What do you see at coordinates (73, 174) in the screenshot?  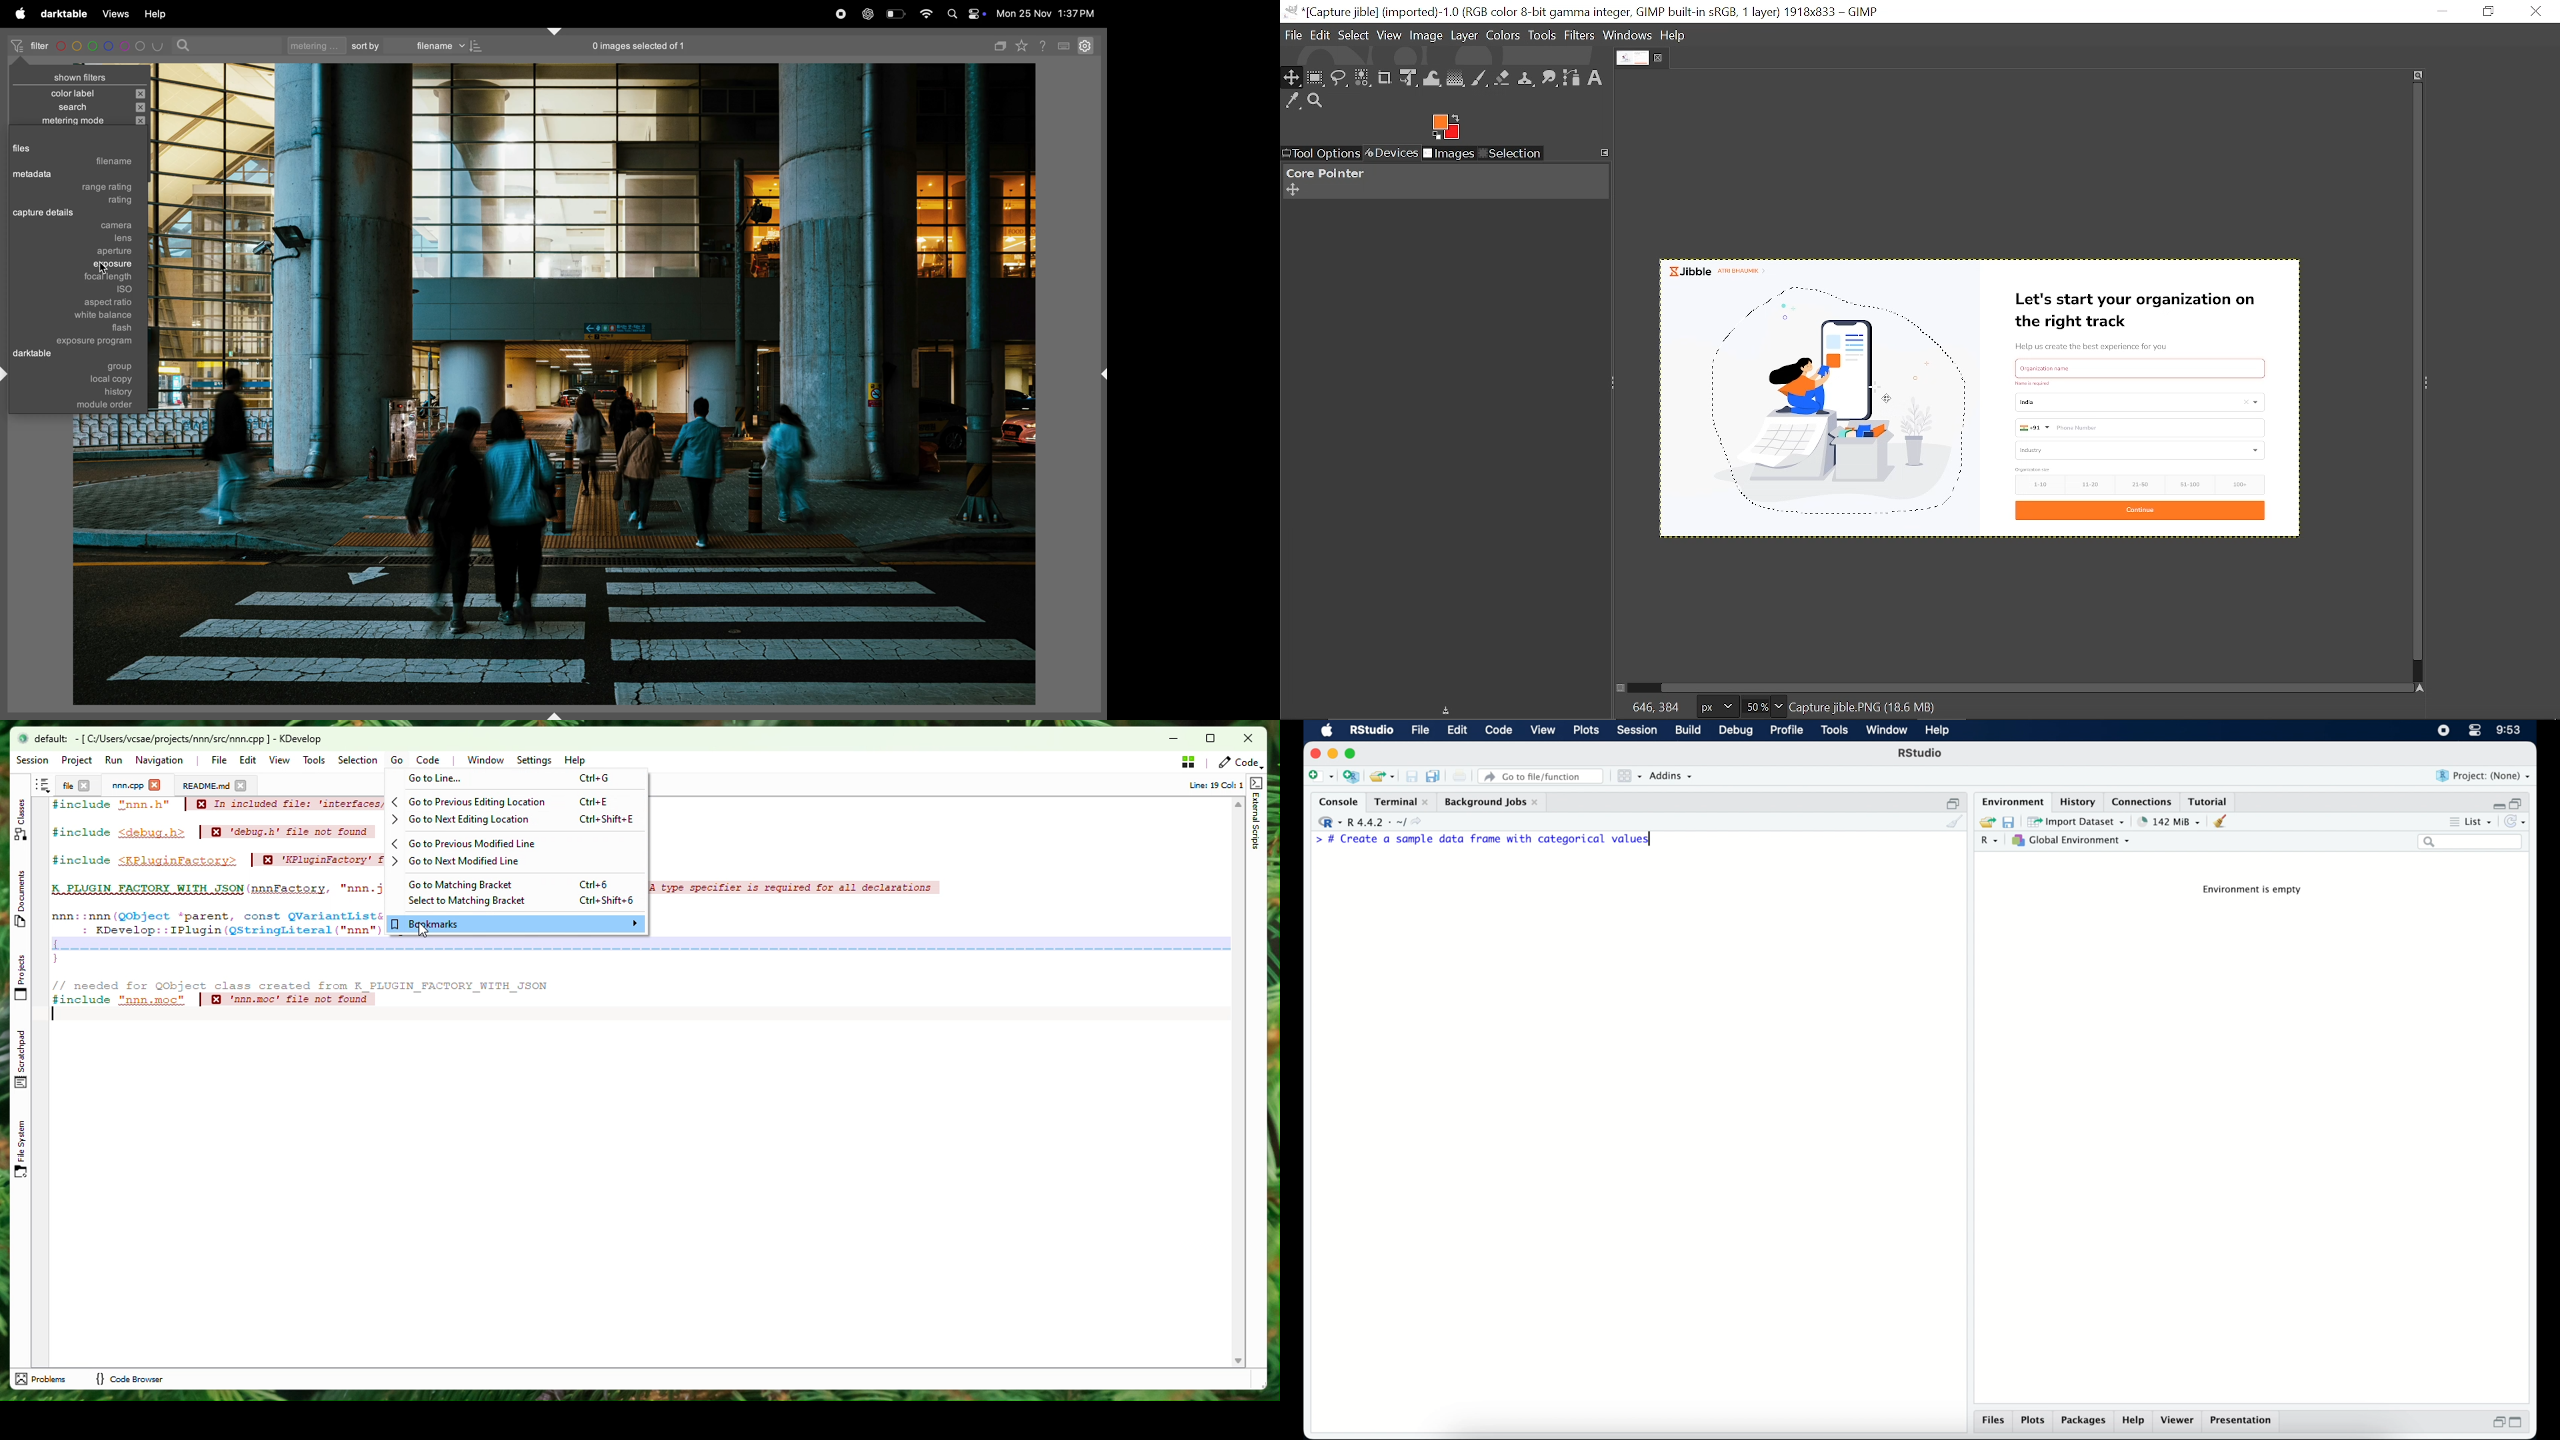 I see `meta data` at bounding box center [73, 174].